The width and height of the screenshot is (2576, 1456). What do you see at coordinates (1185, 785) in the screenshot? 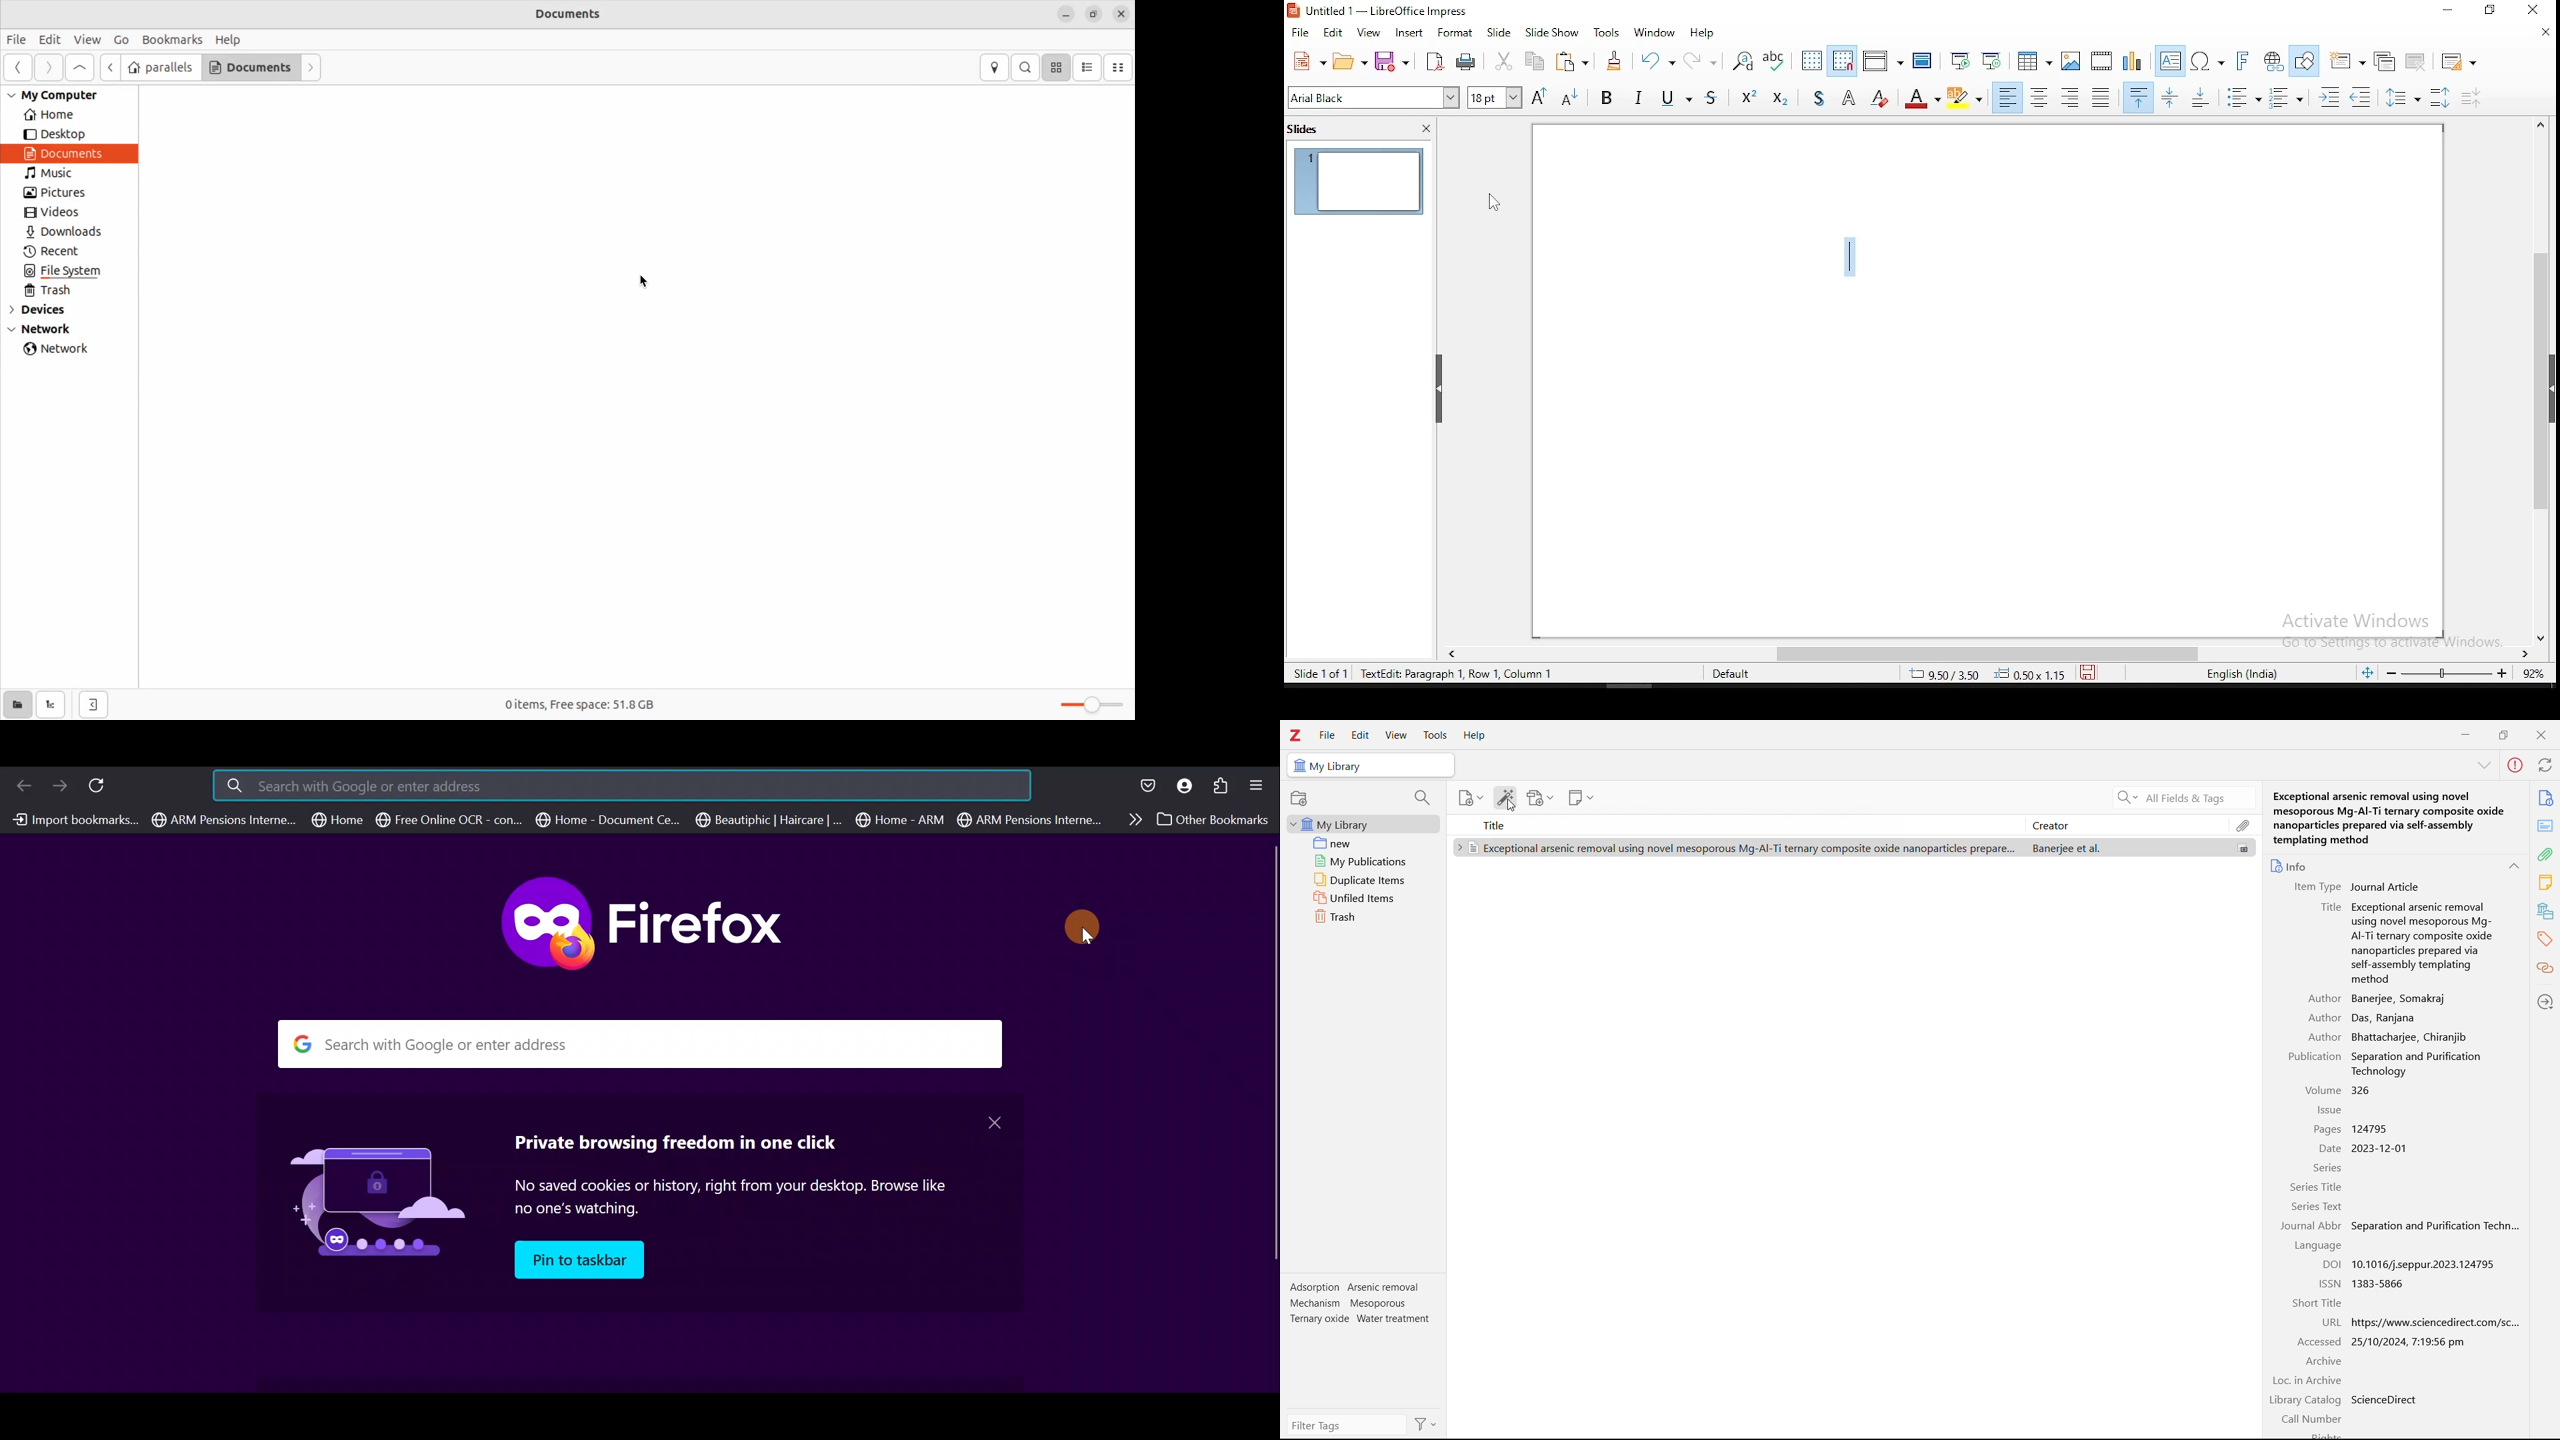
I see `Profile` at bounding box center [1185, 785].